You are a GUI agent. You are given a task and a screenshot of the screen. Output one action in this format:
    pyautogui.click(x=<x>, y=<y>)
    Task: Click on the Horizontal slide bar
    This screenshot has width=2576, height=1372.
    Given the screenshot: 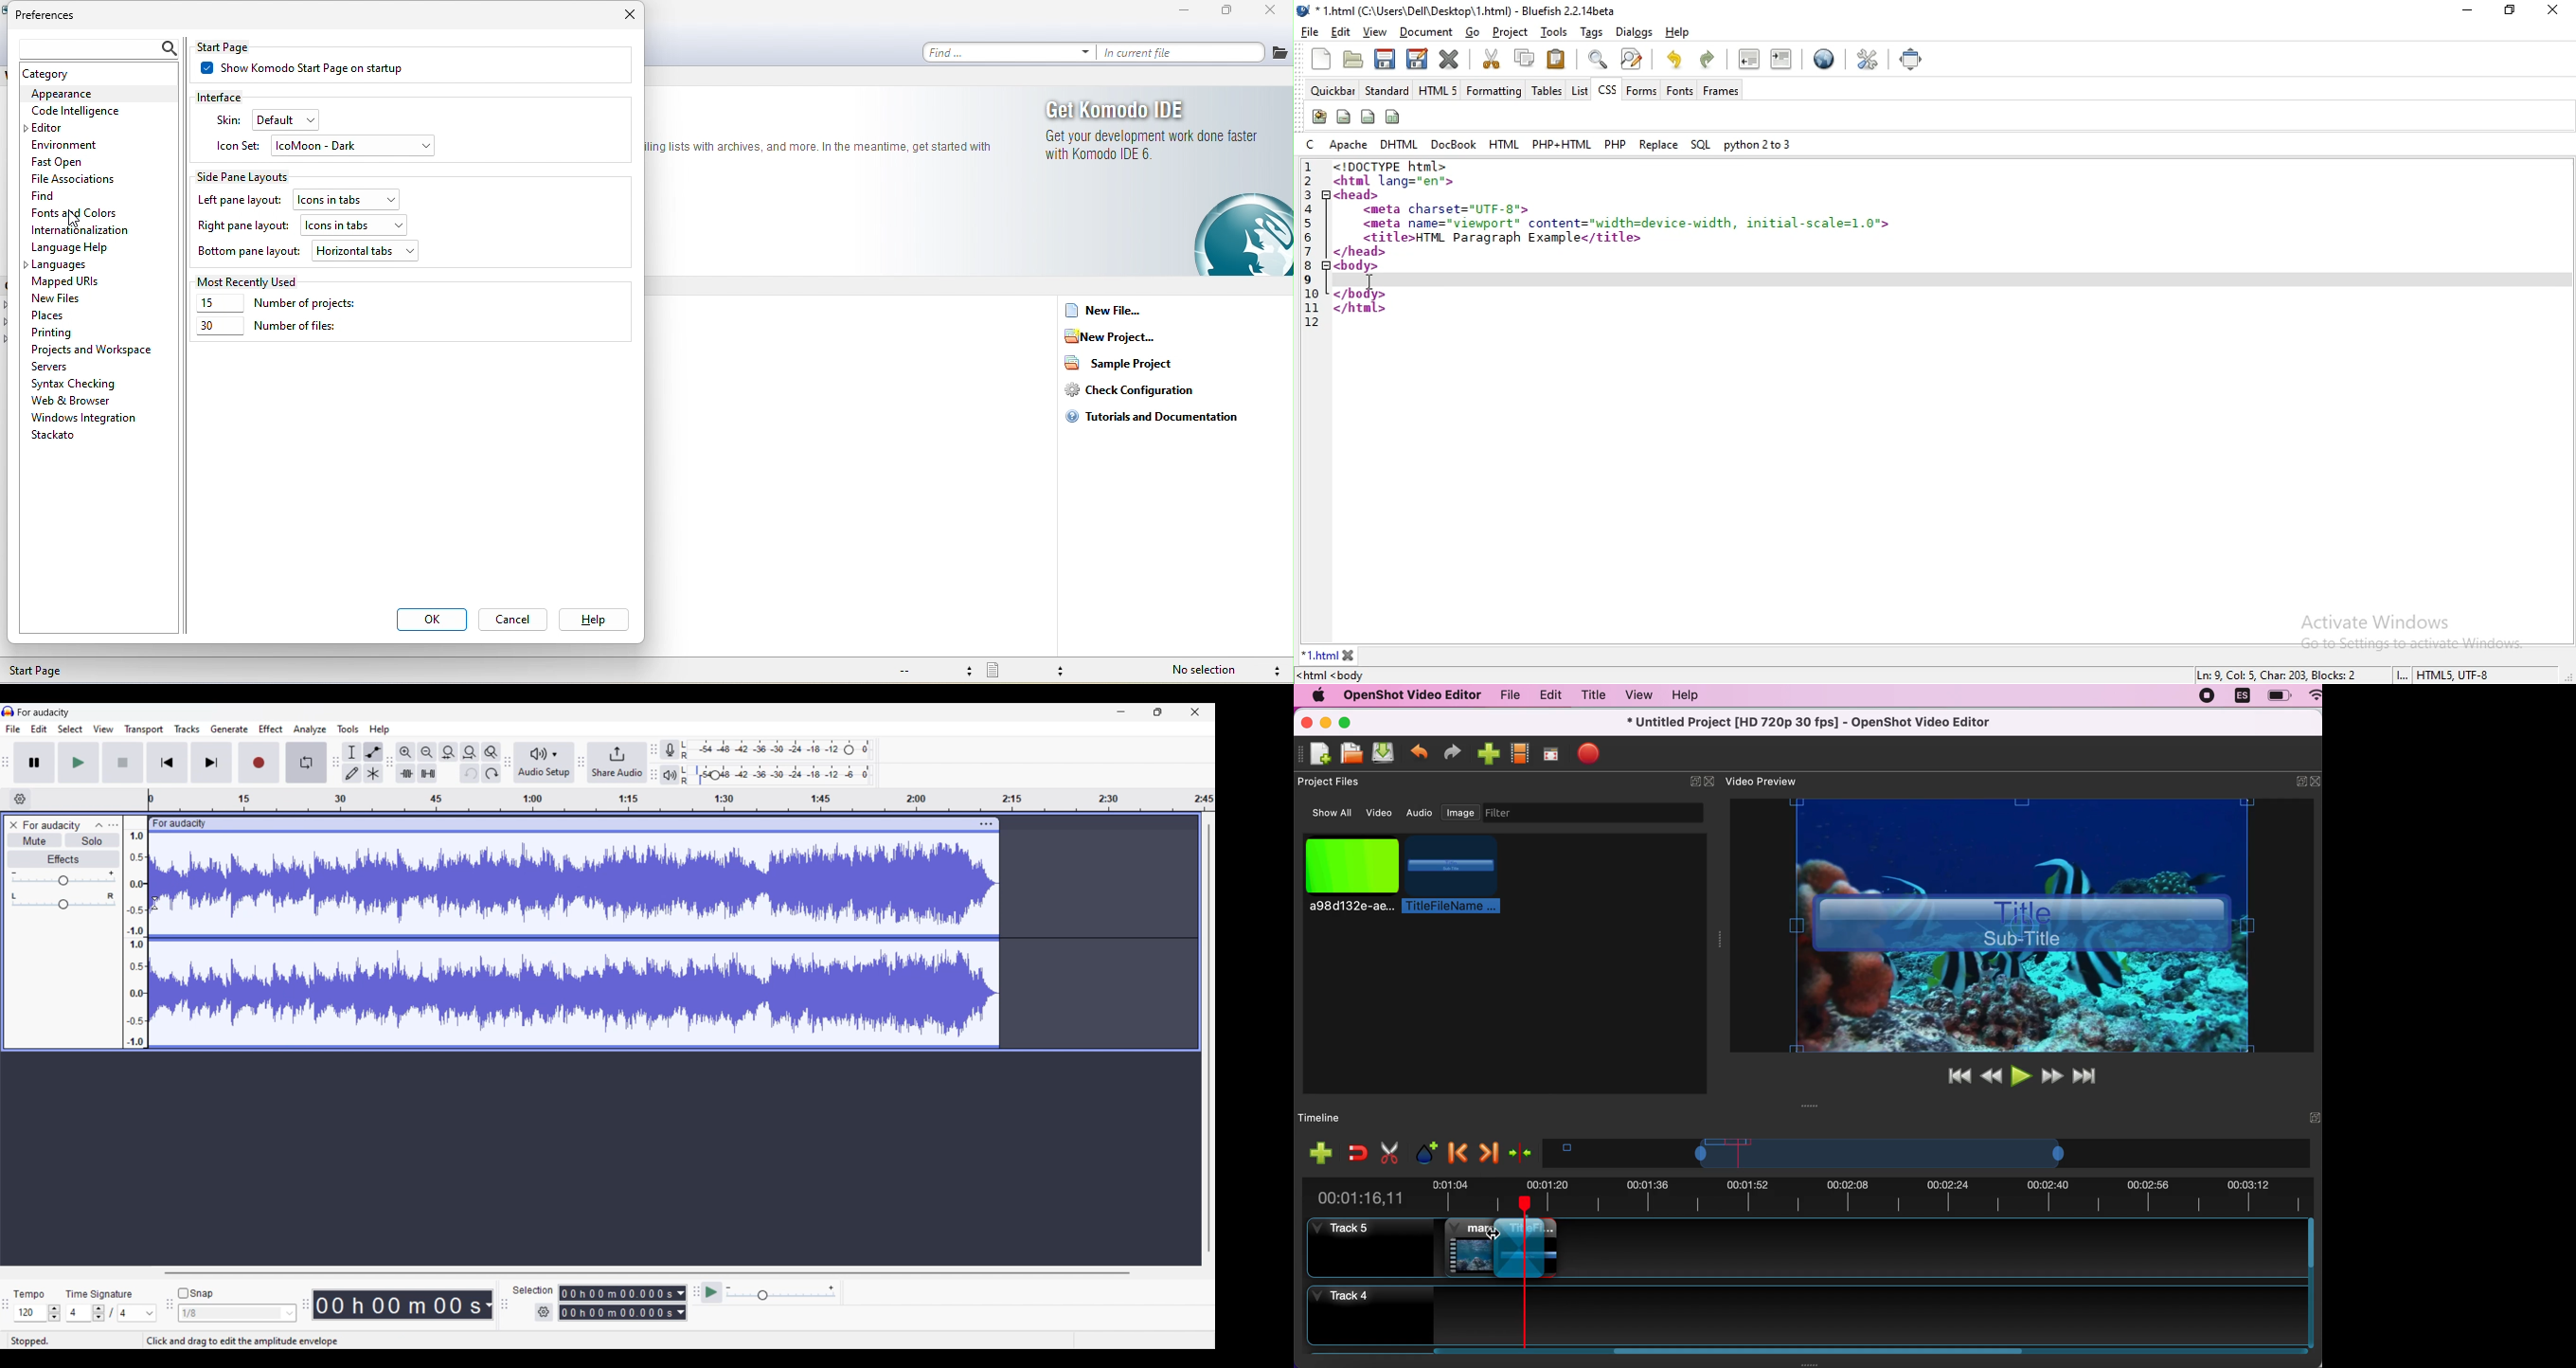 What is the action you would take?
    pyautogui.click(x=646, y=1273)
    